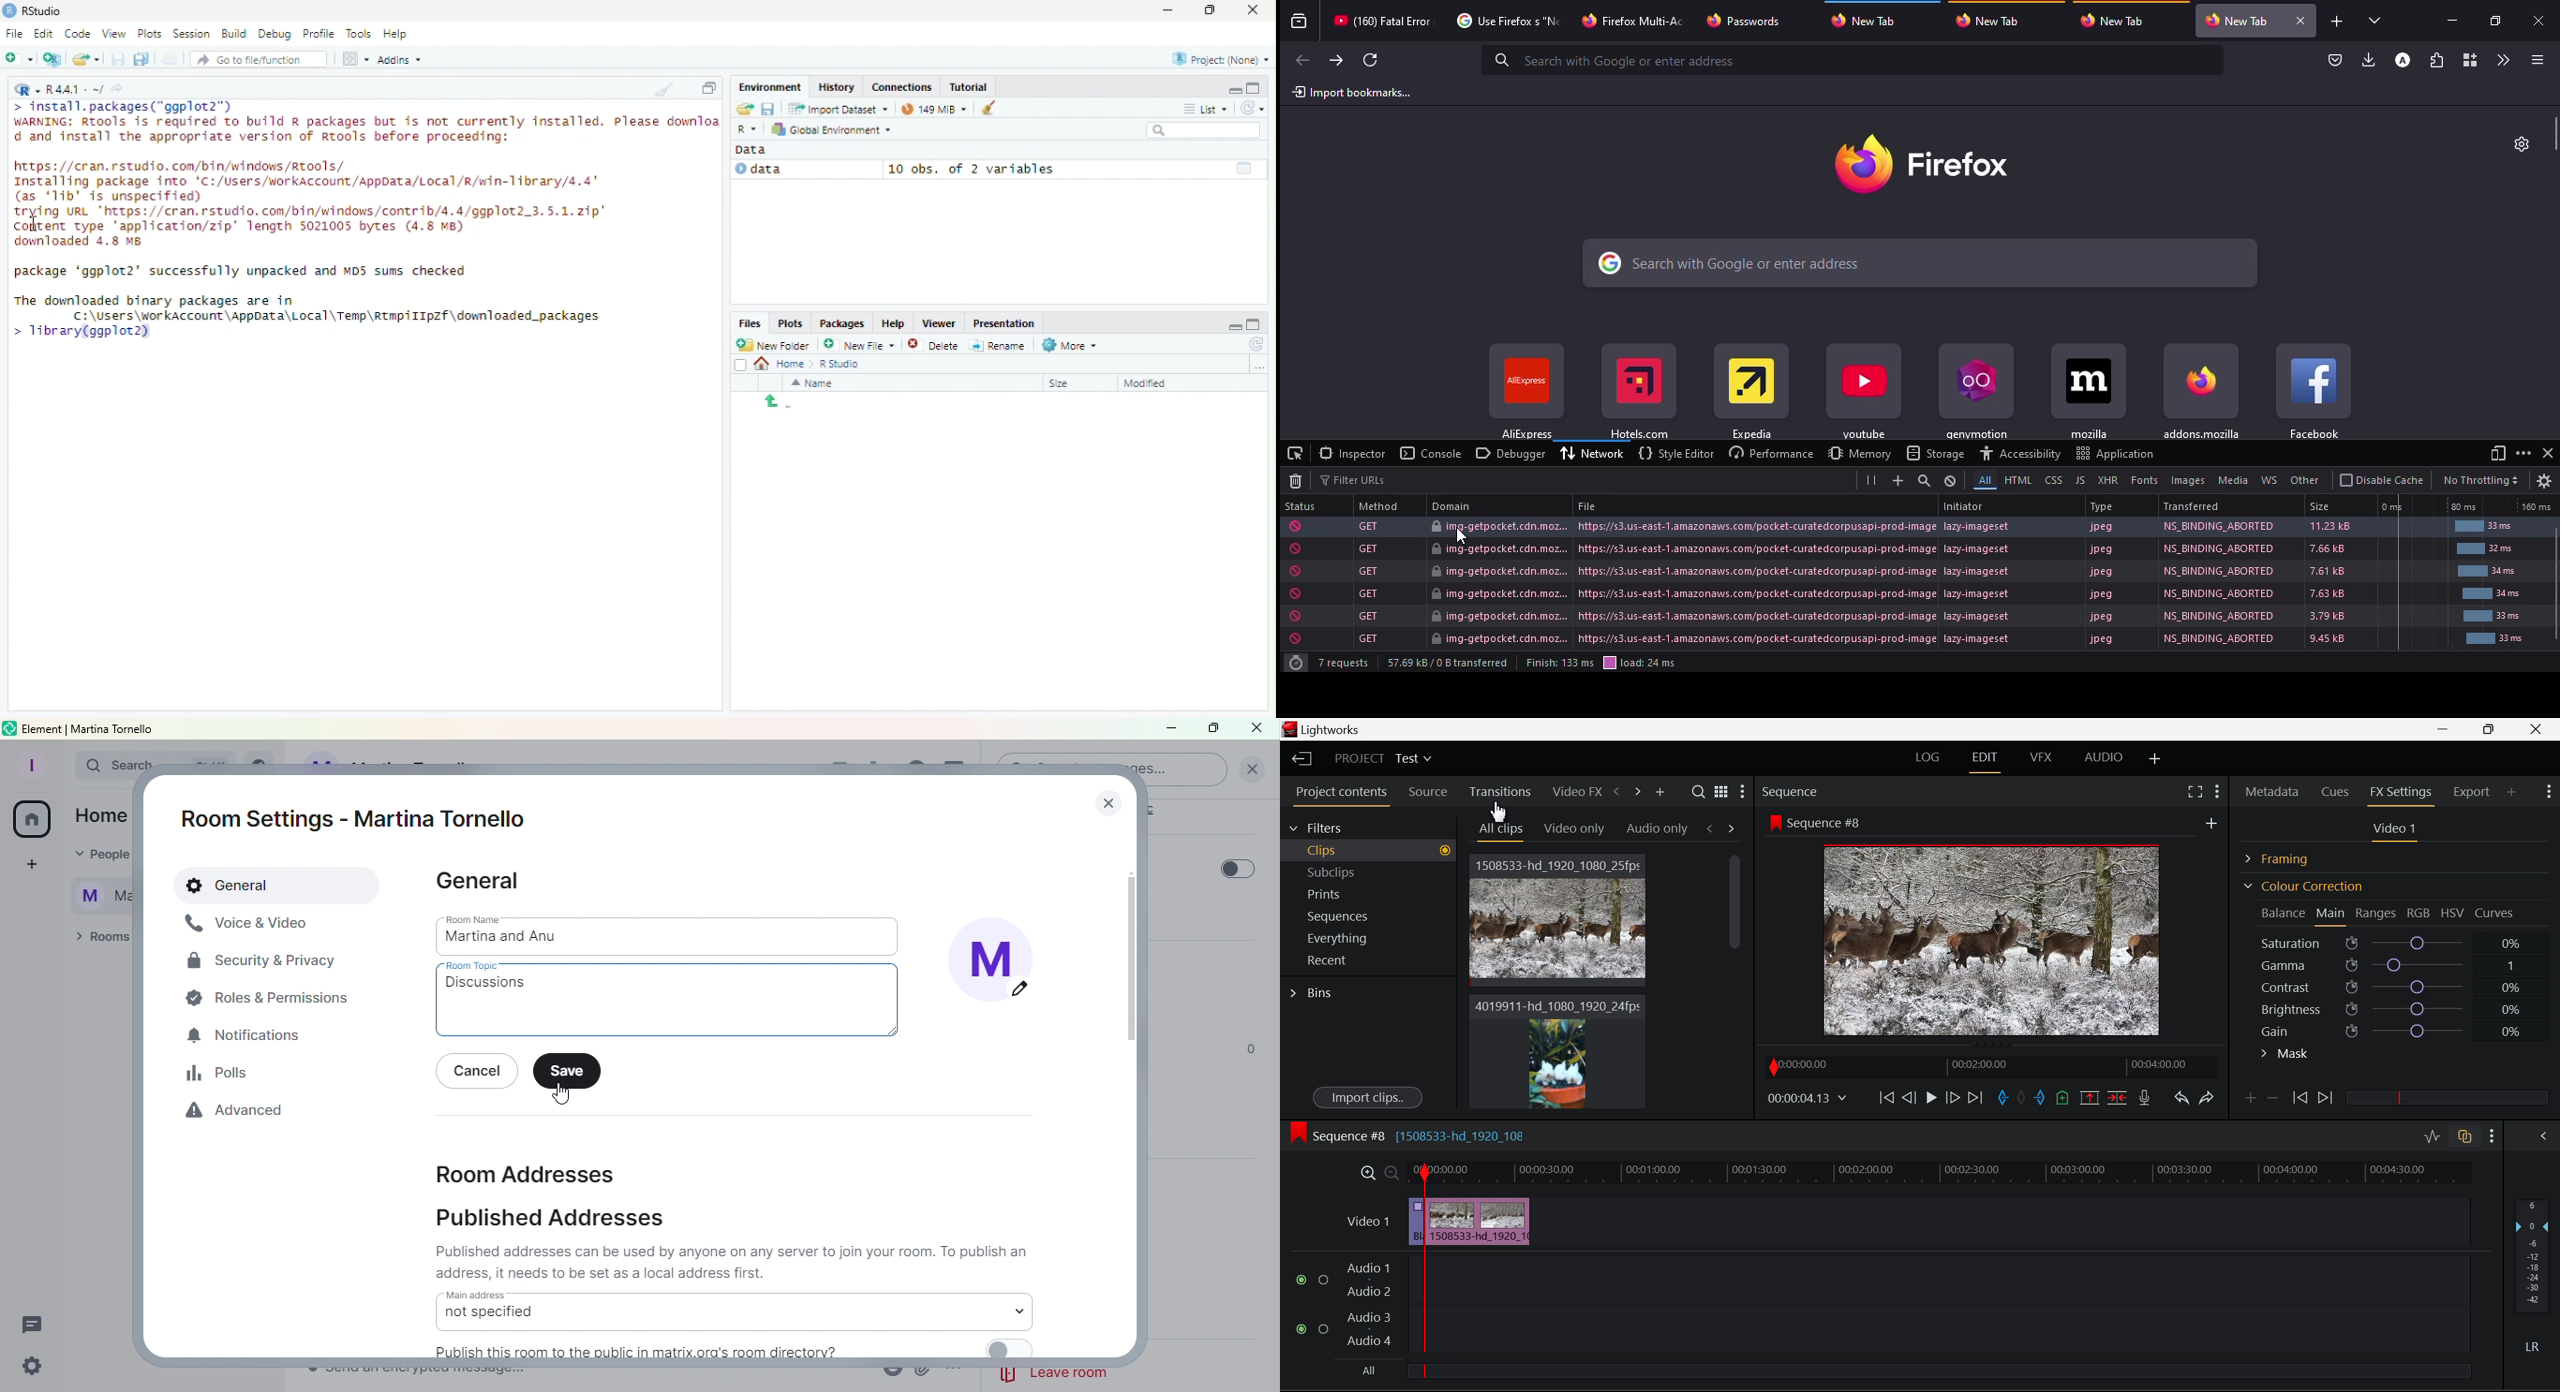 The image size is (2576, 1400). Describe the element at coordinates (2447, 1097) in the screenshot. I see `slider` at that location.